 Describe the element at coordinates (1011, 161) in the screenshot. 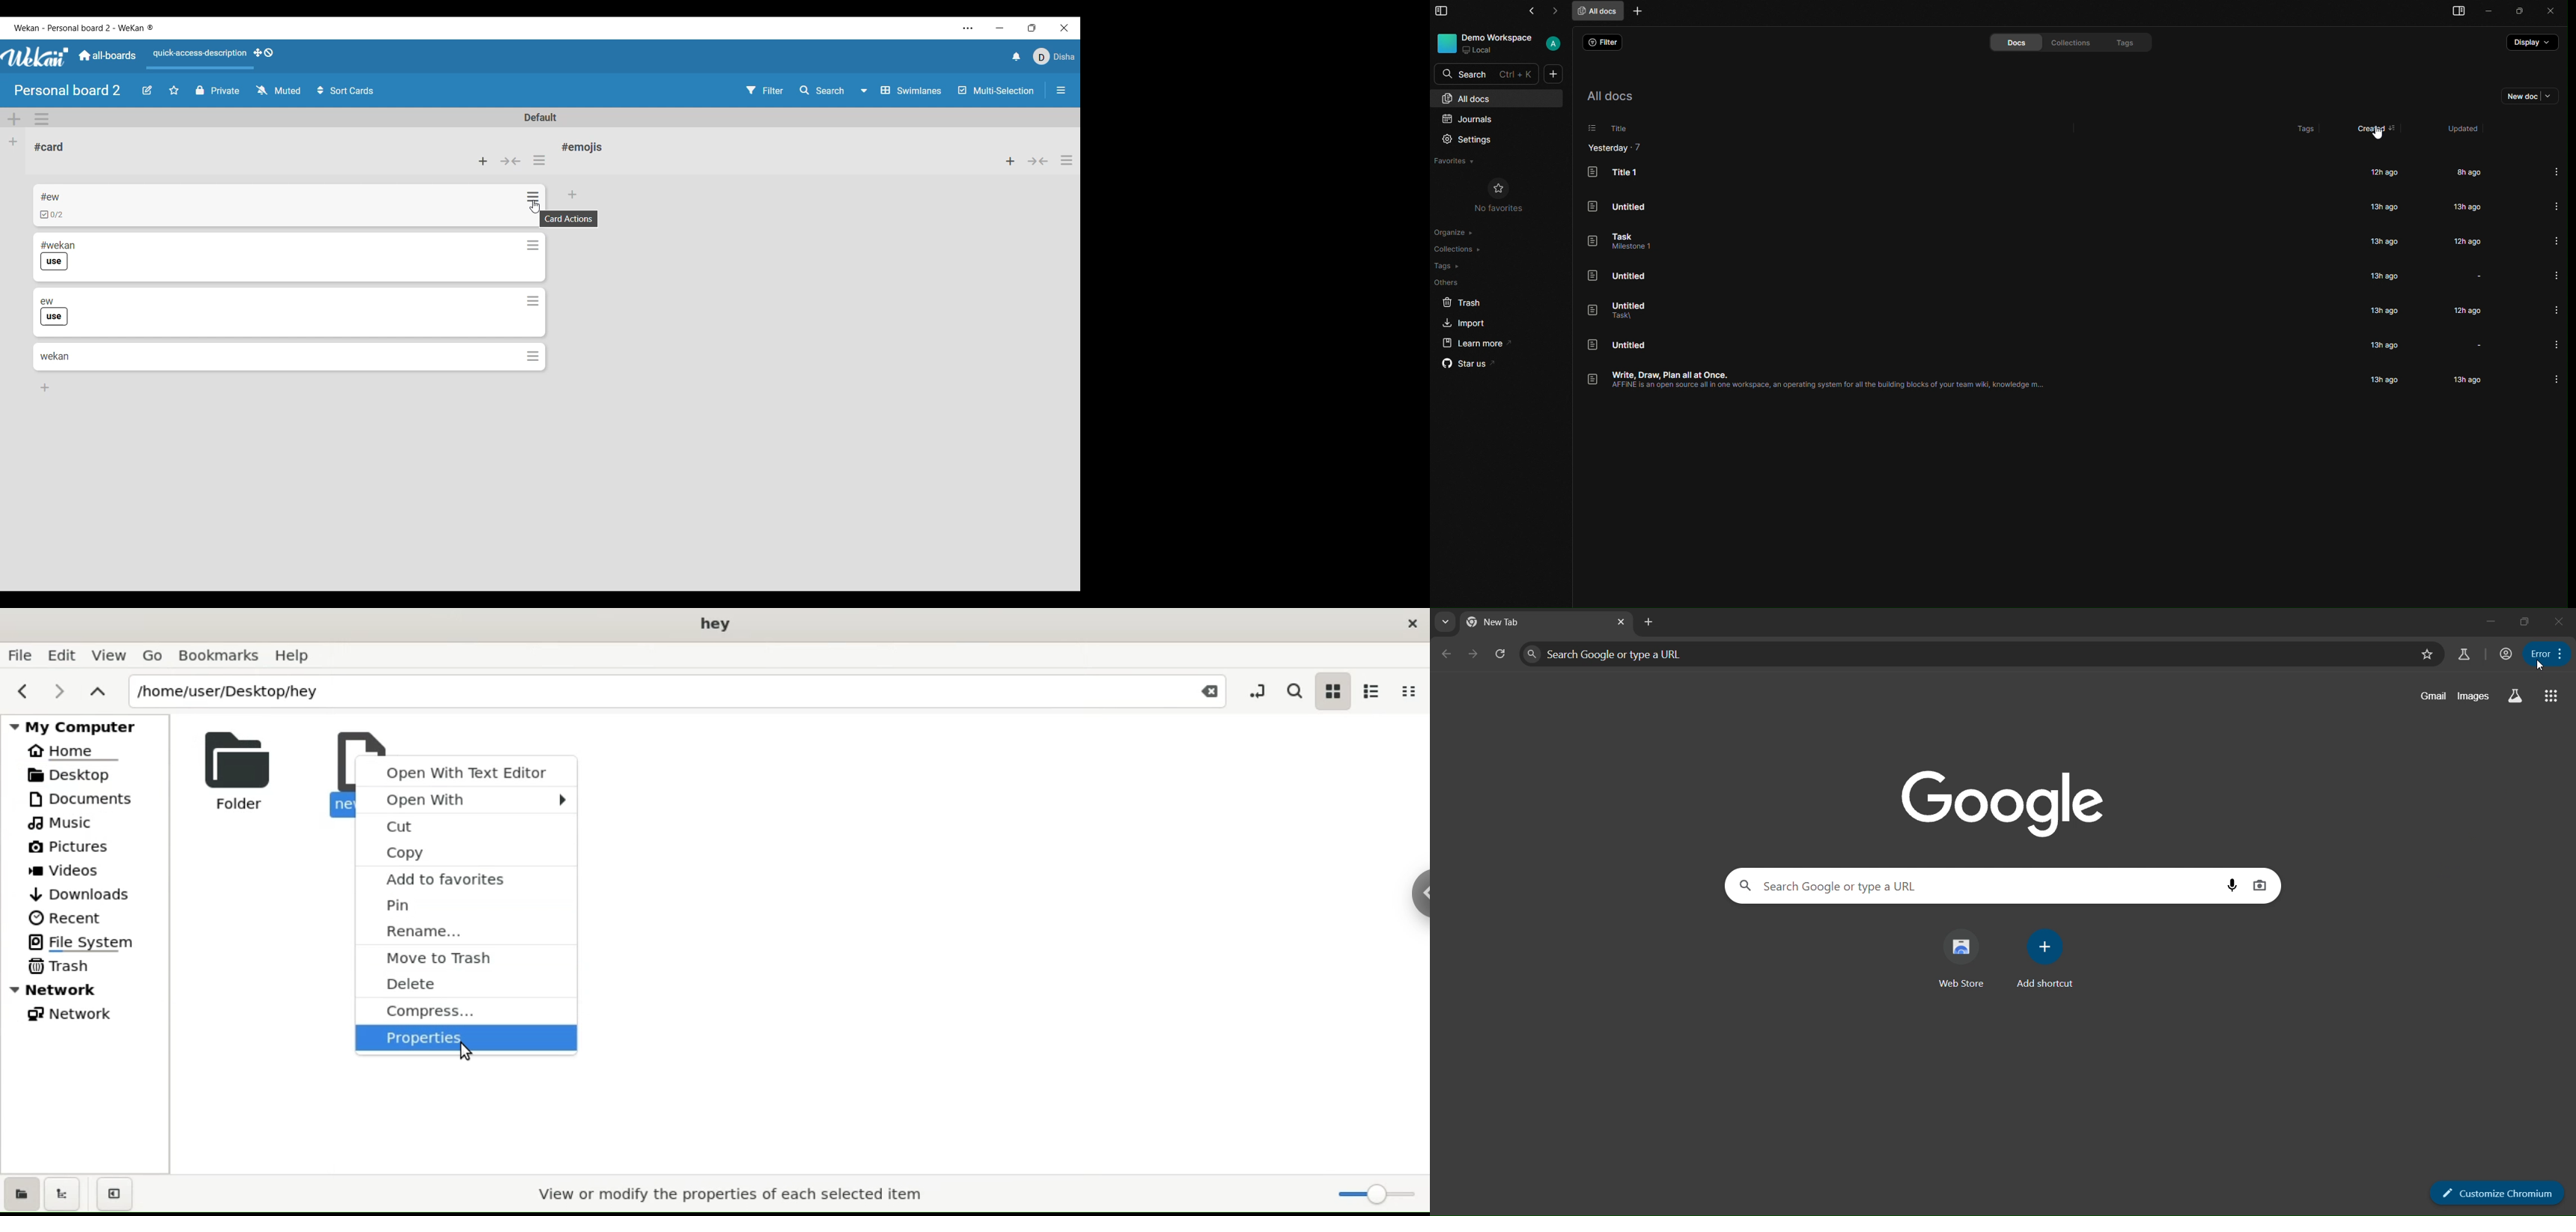

I see `Add item to top of list` at that location.